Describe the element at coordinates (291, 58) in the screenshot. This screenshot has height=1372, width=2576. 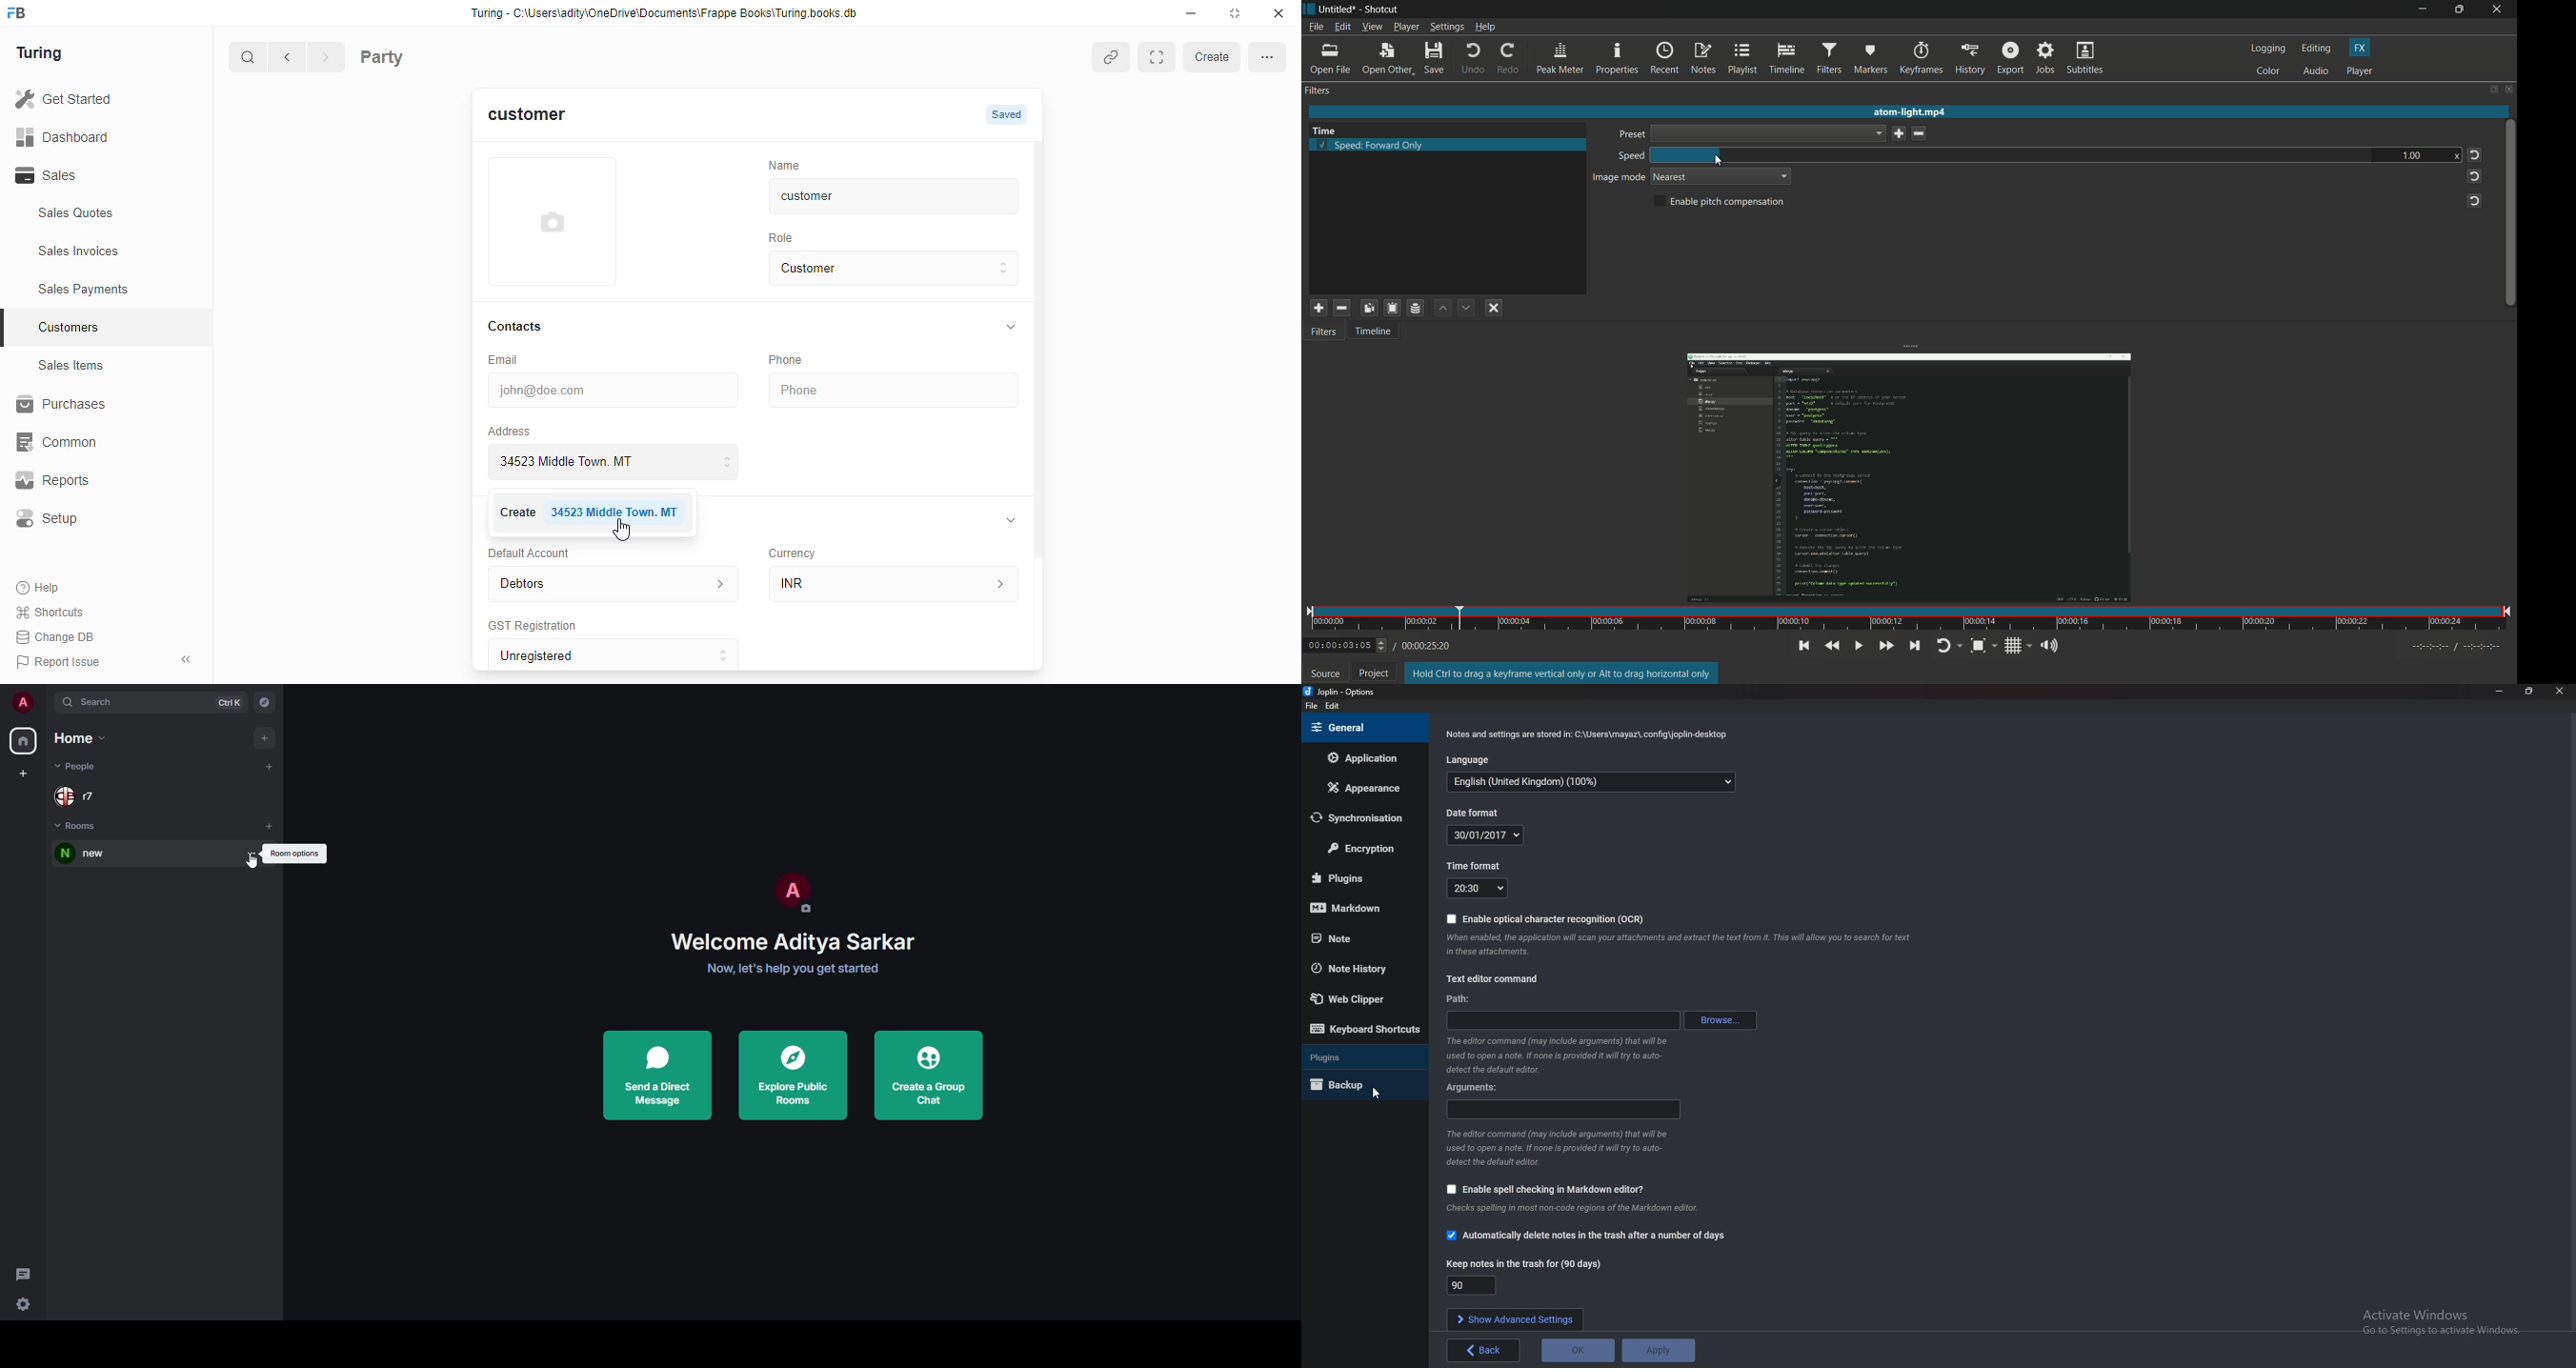
I see `go back` at that location.